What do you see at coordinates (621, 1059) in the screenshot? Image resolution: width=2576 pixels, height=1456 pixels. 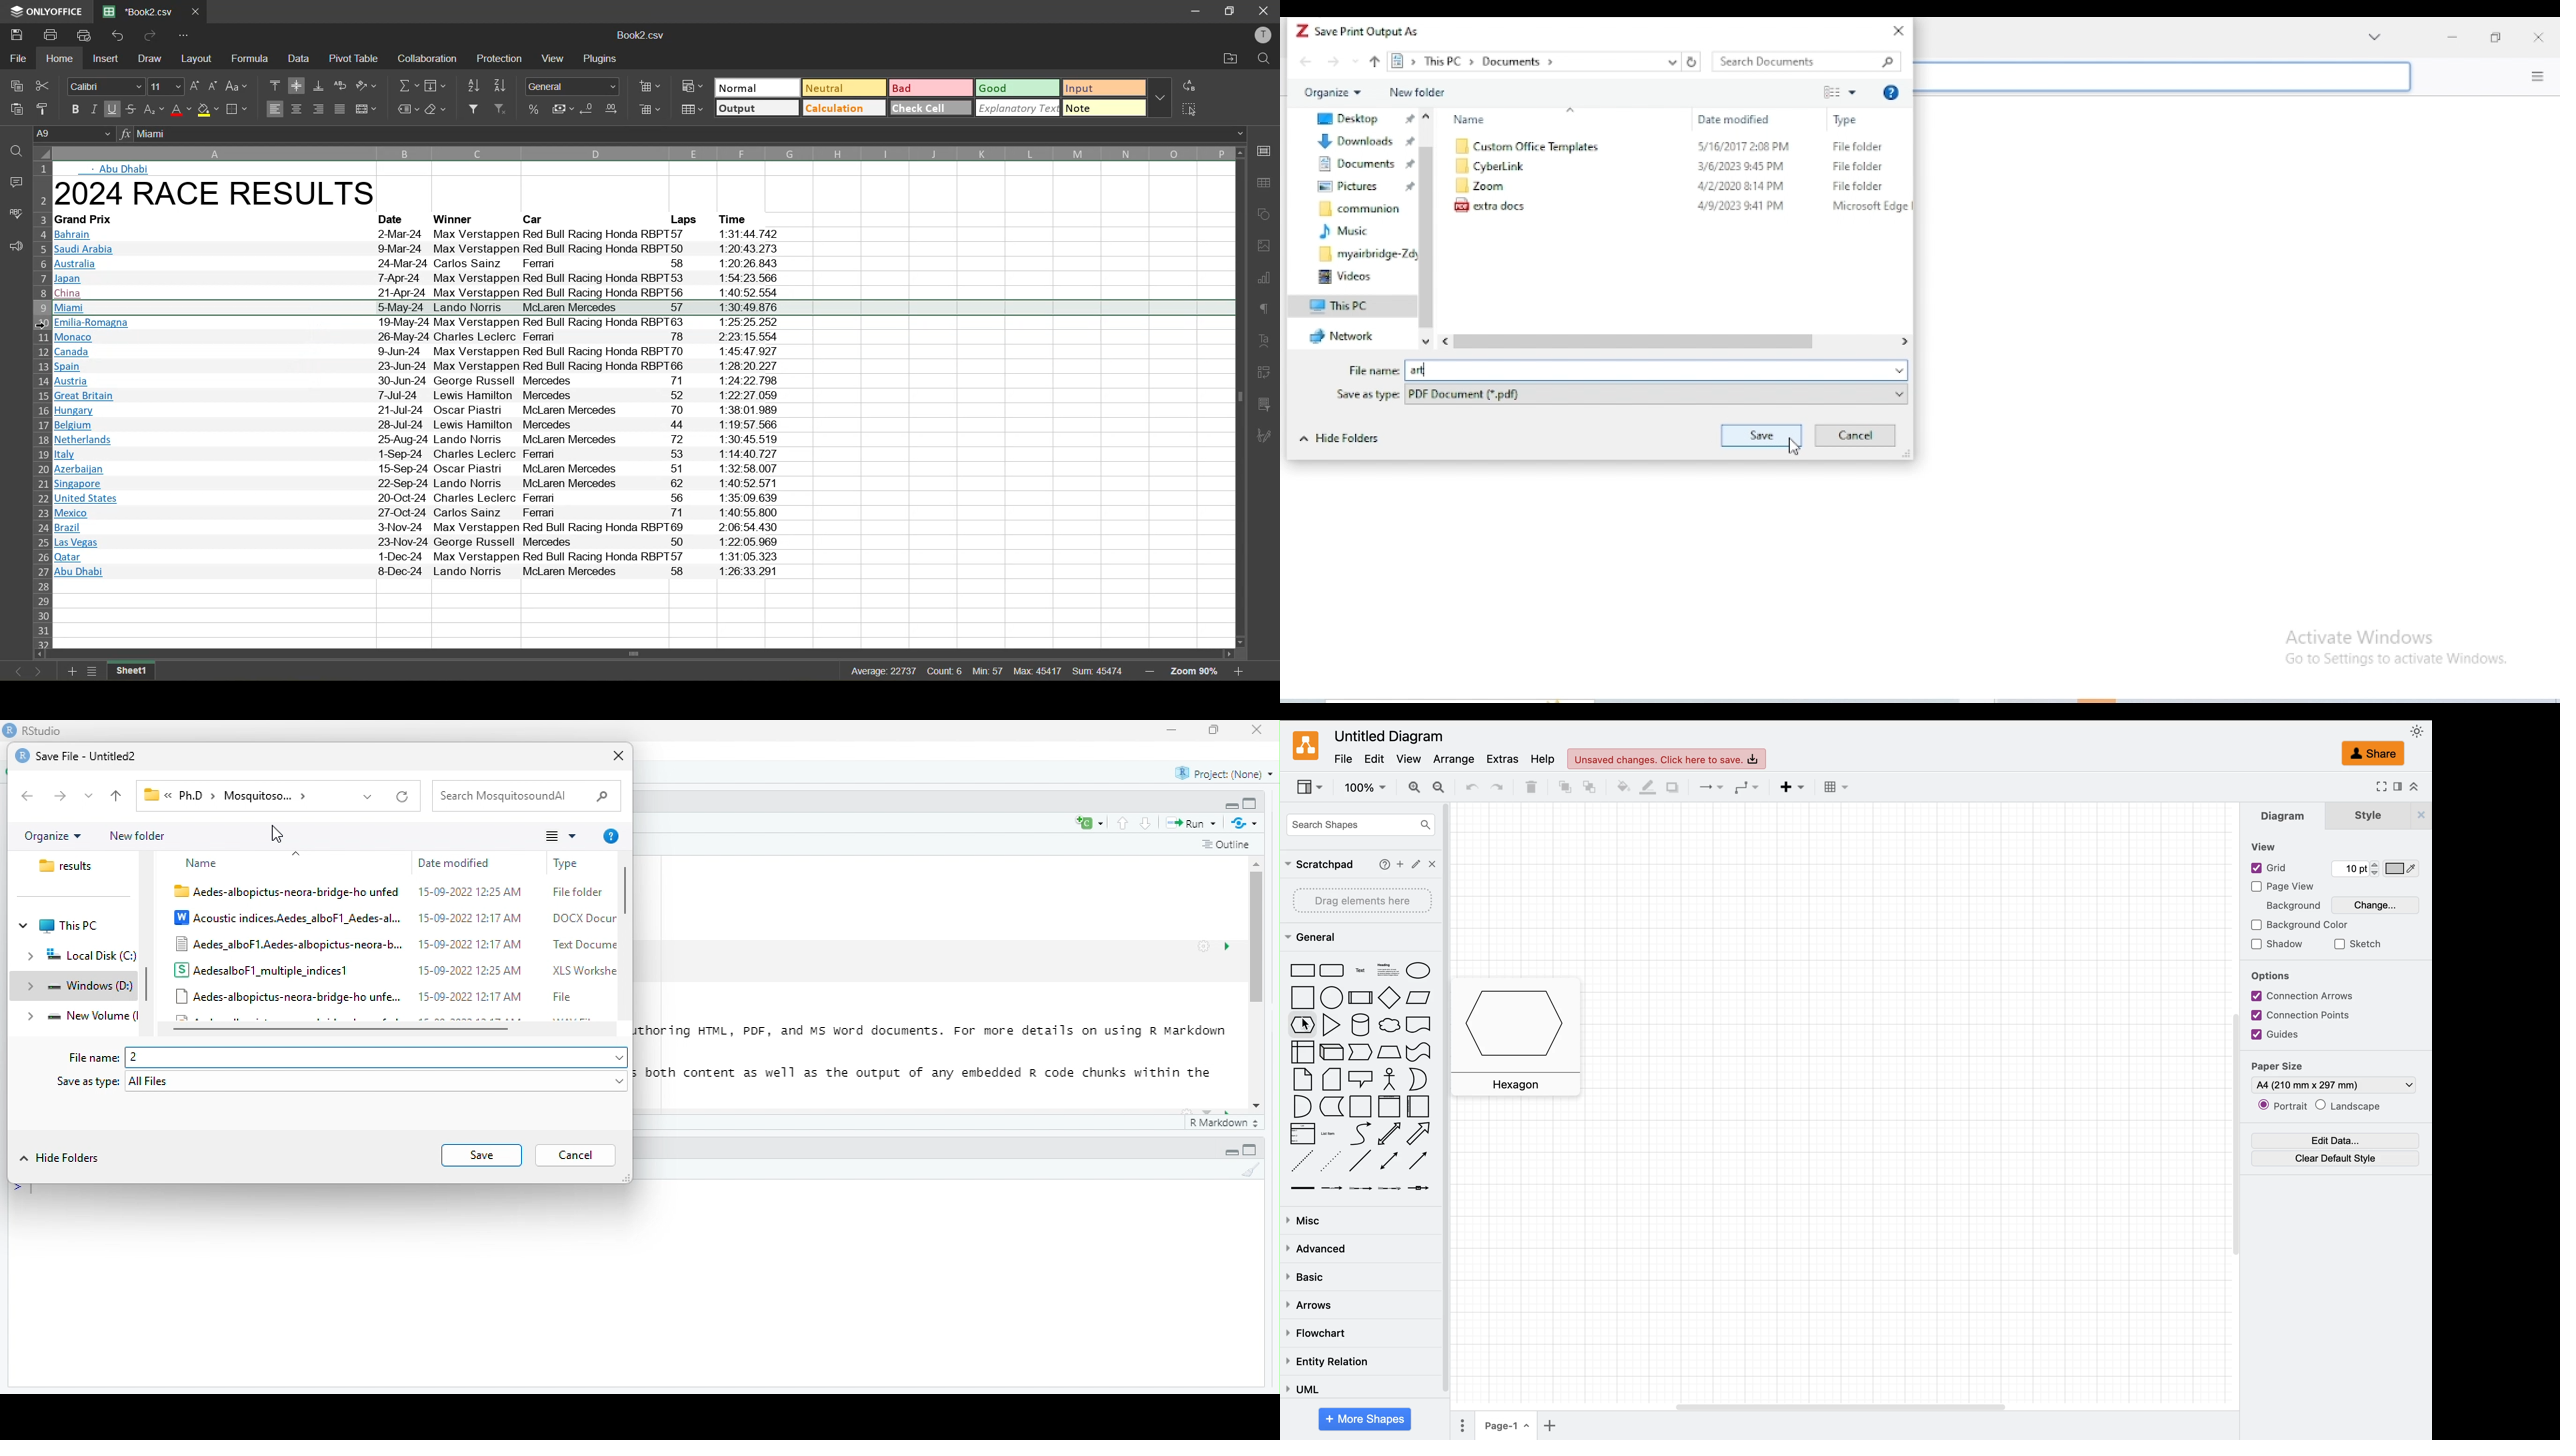 I see `Drop-down ` at bounding box center [621, 1059].